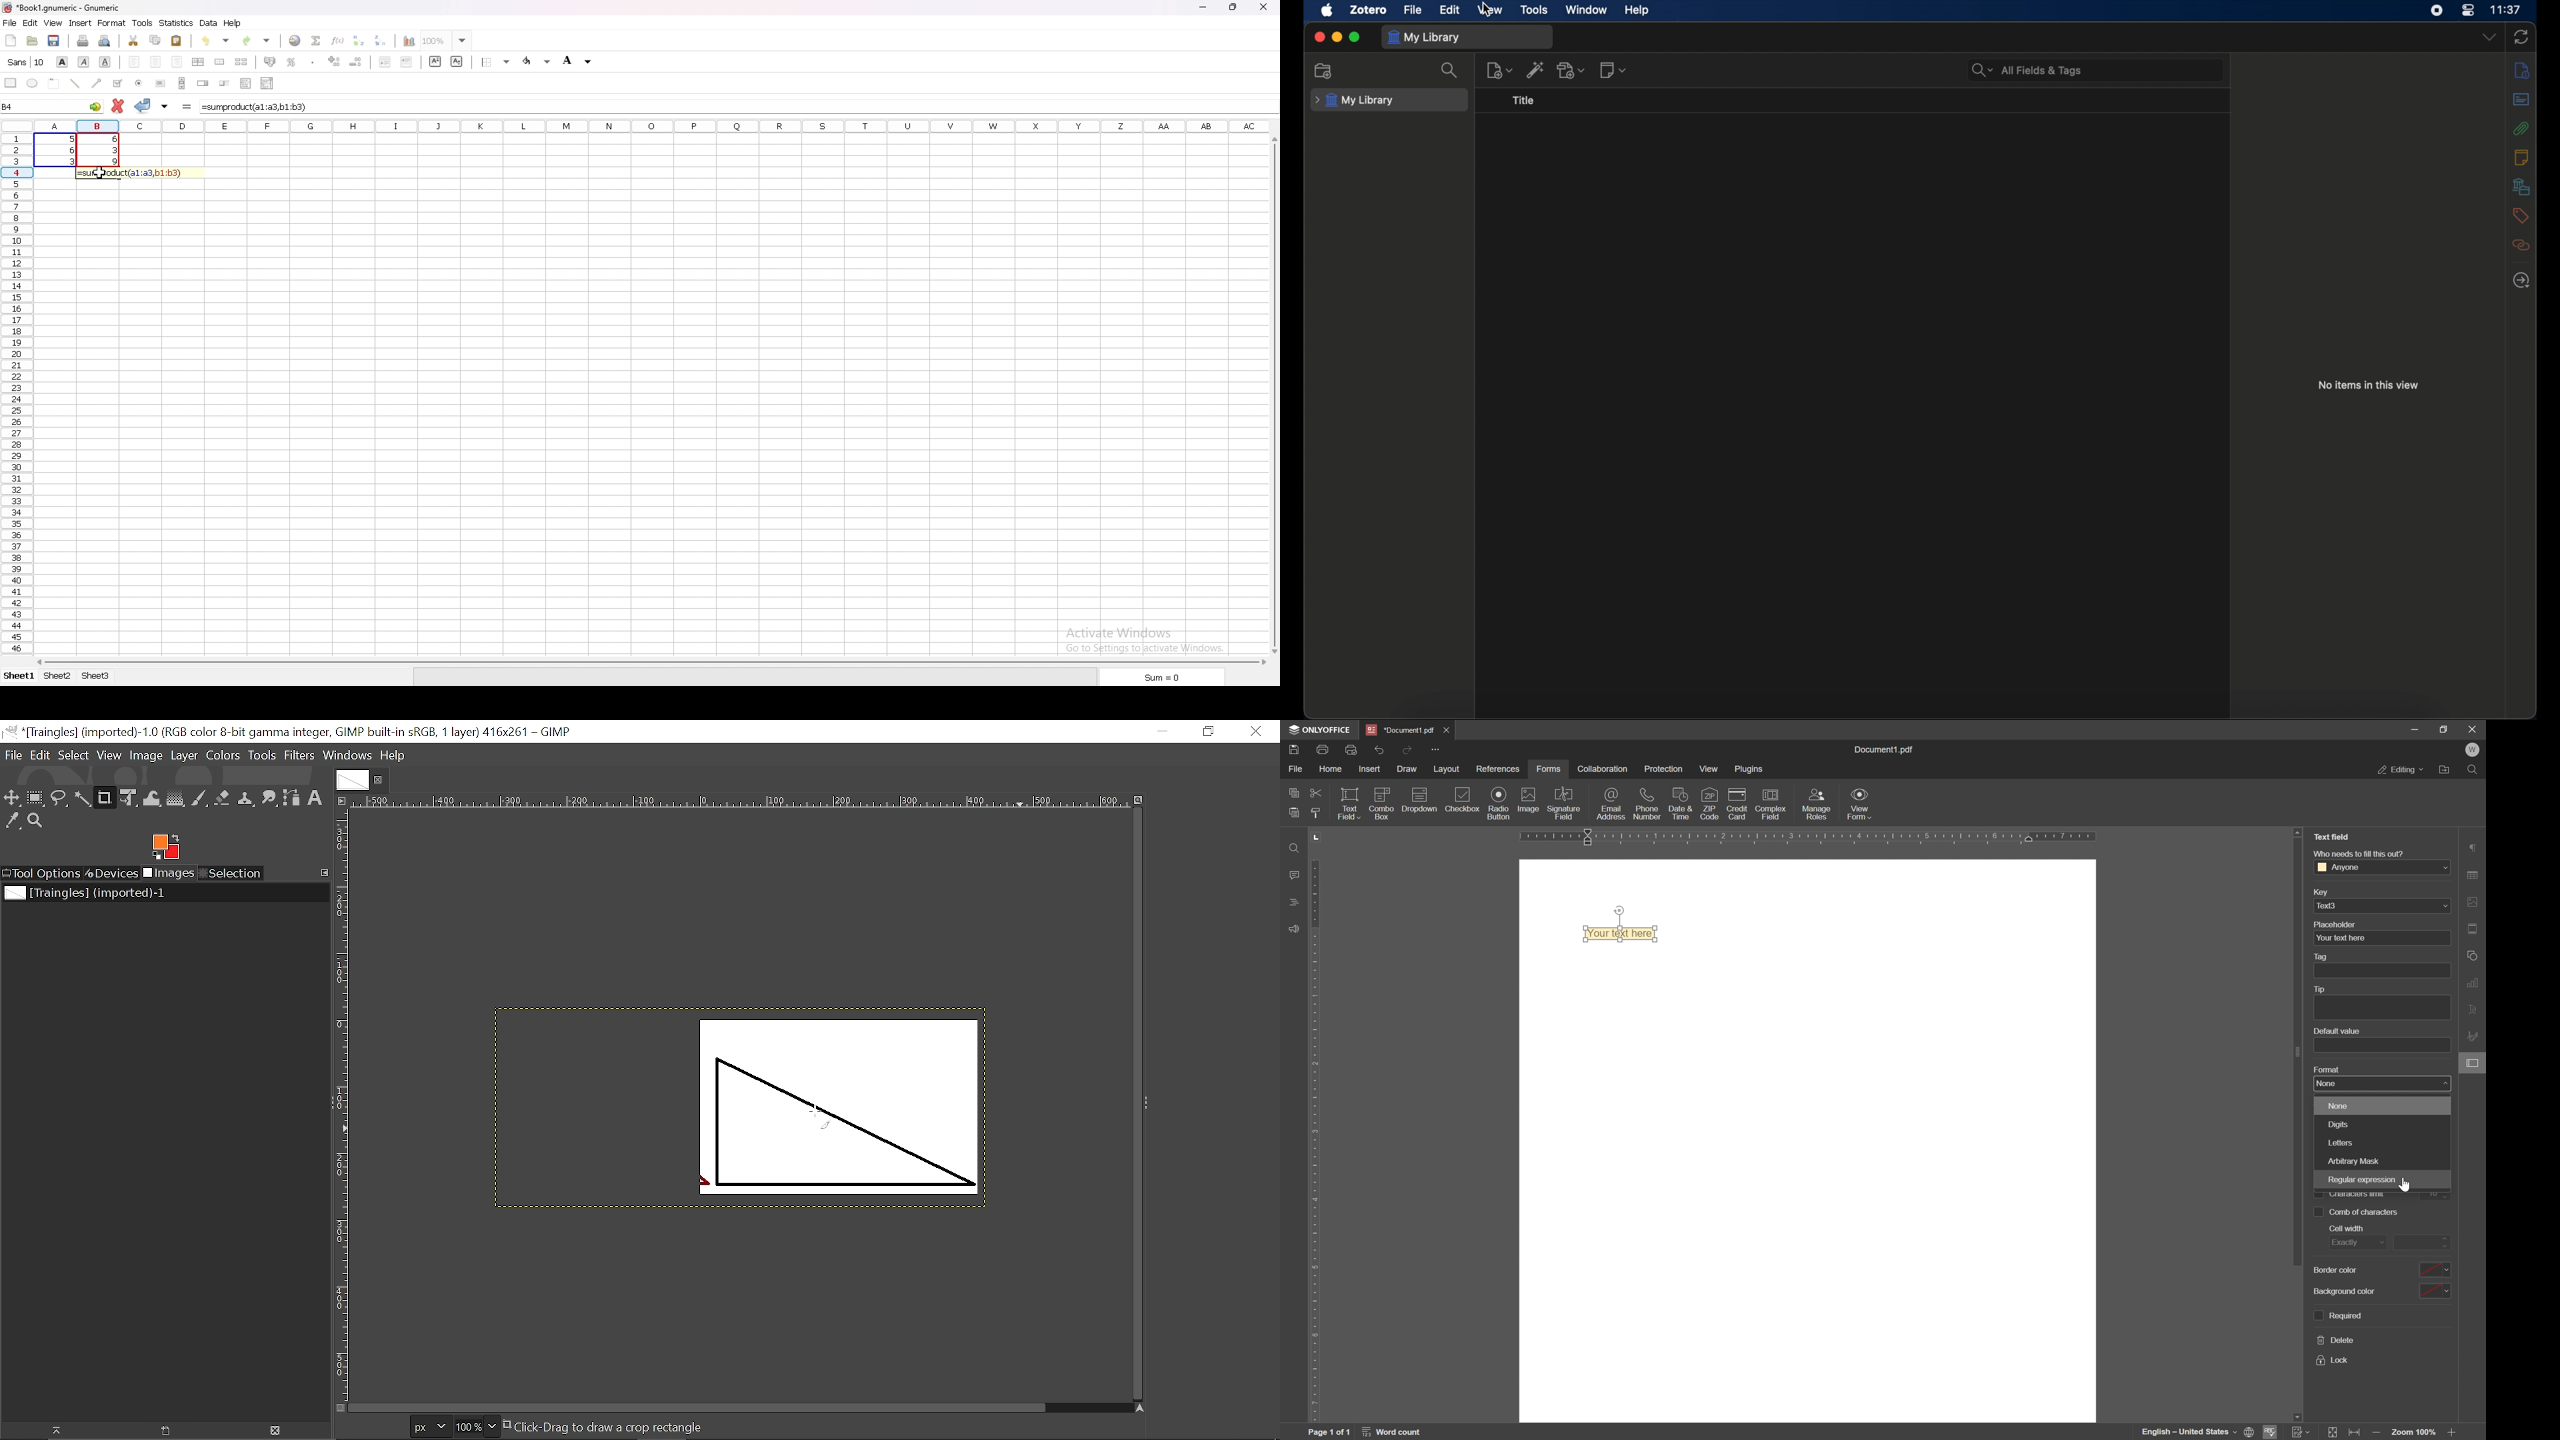 This screenshot has height=1456, width=2576. I want to click on tags, so click(2521, 215).